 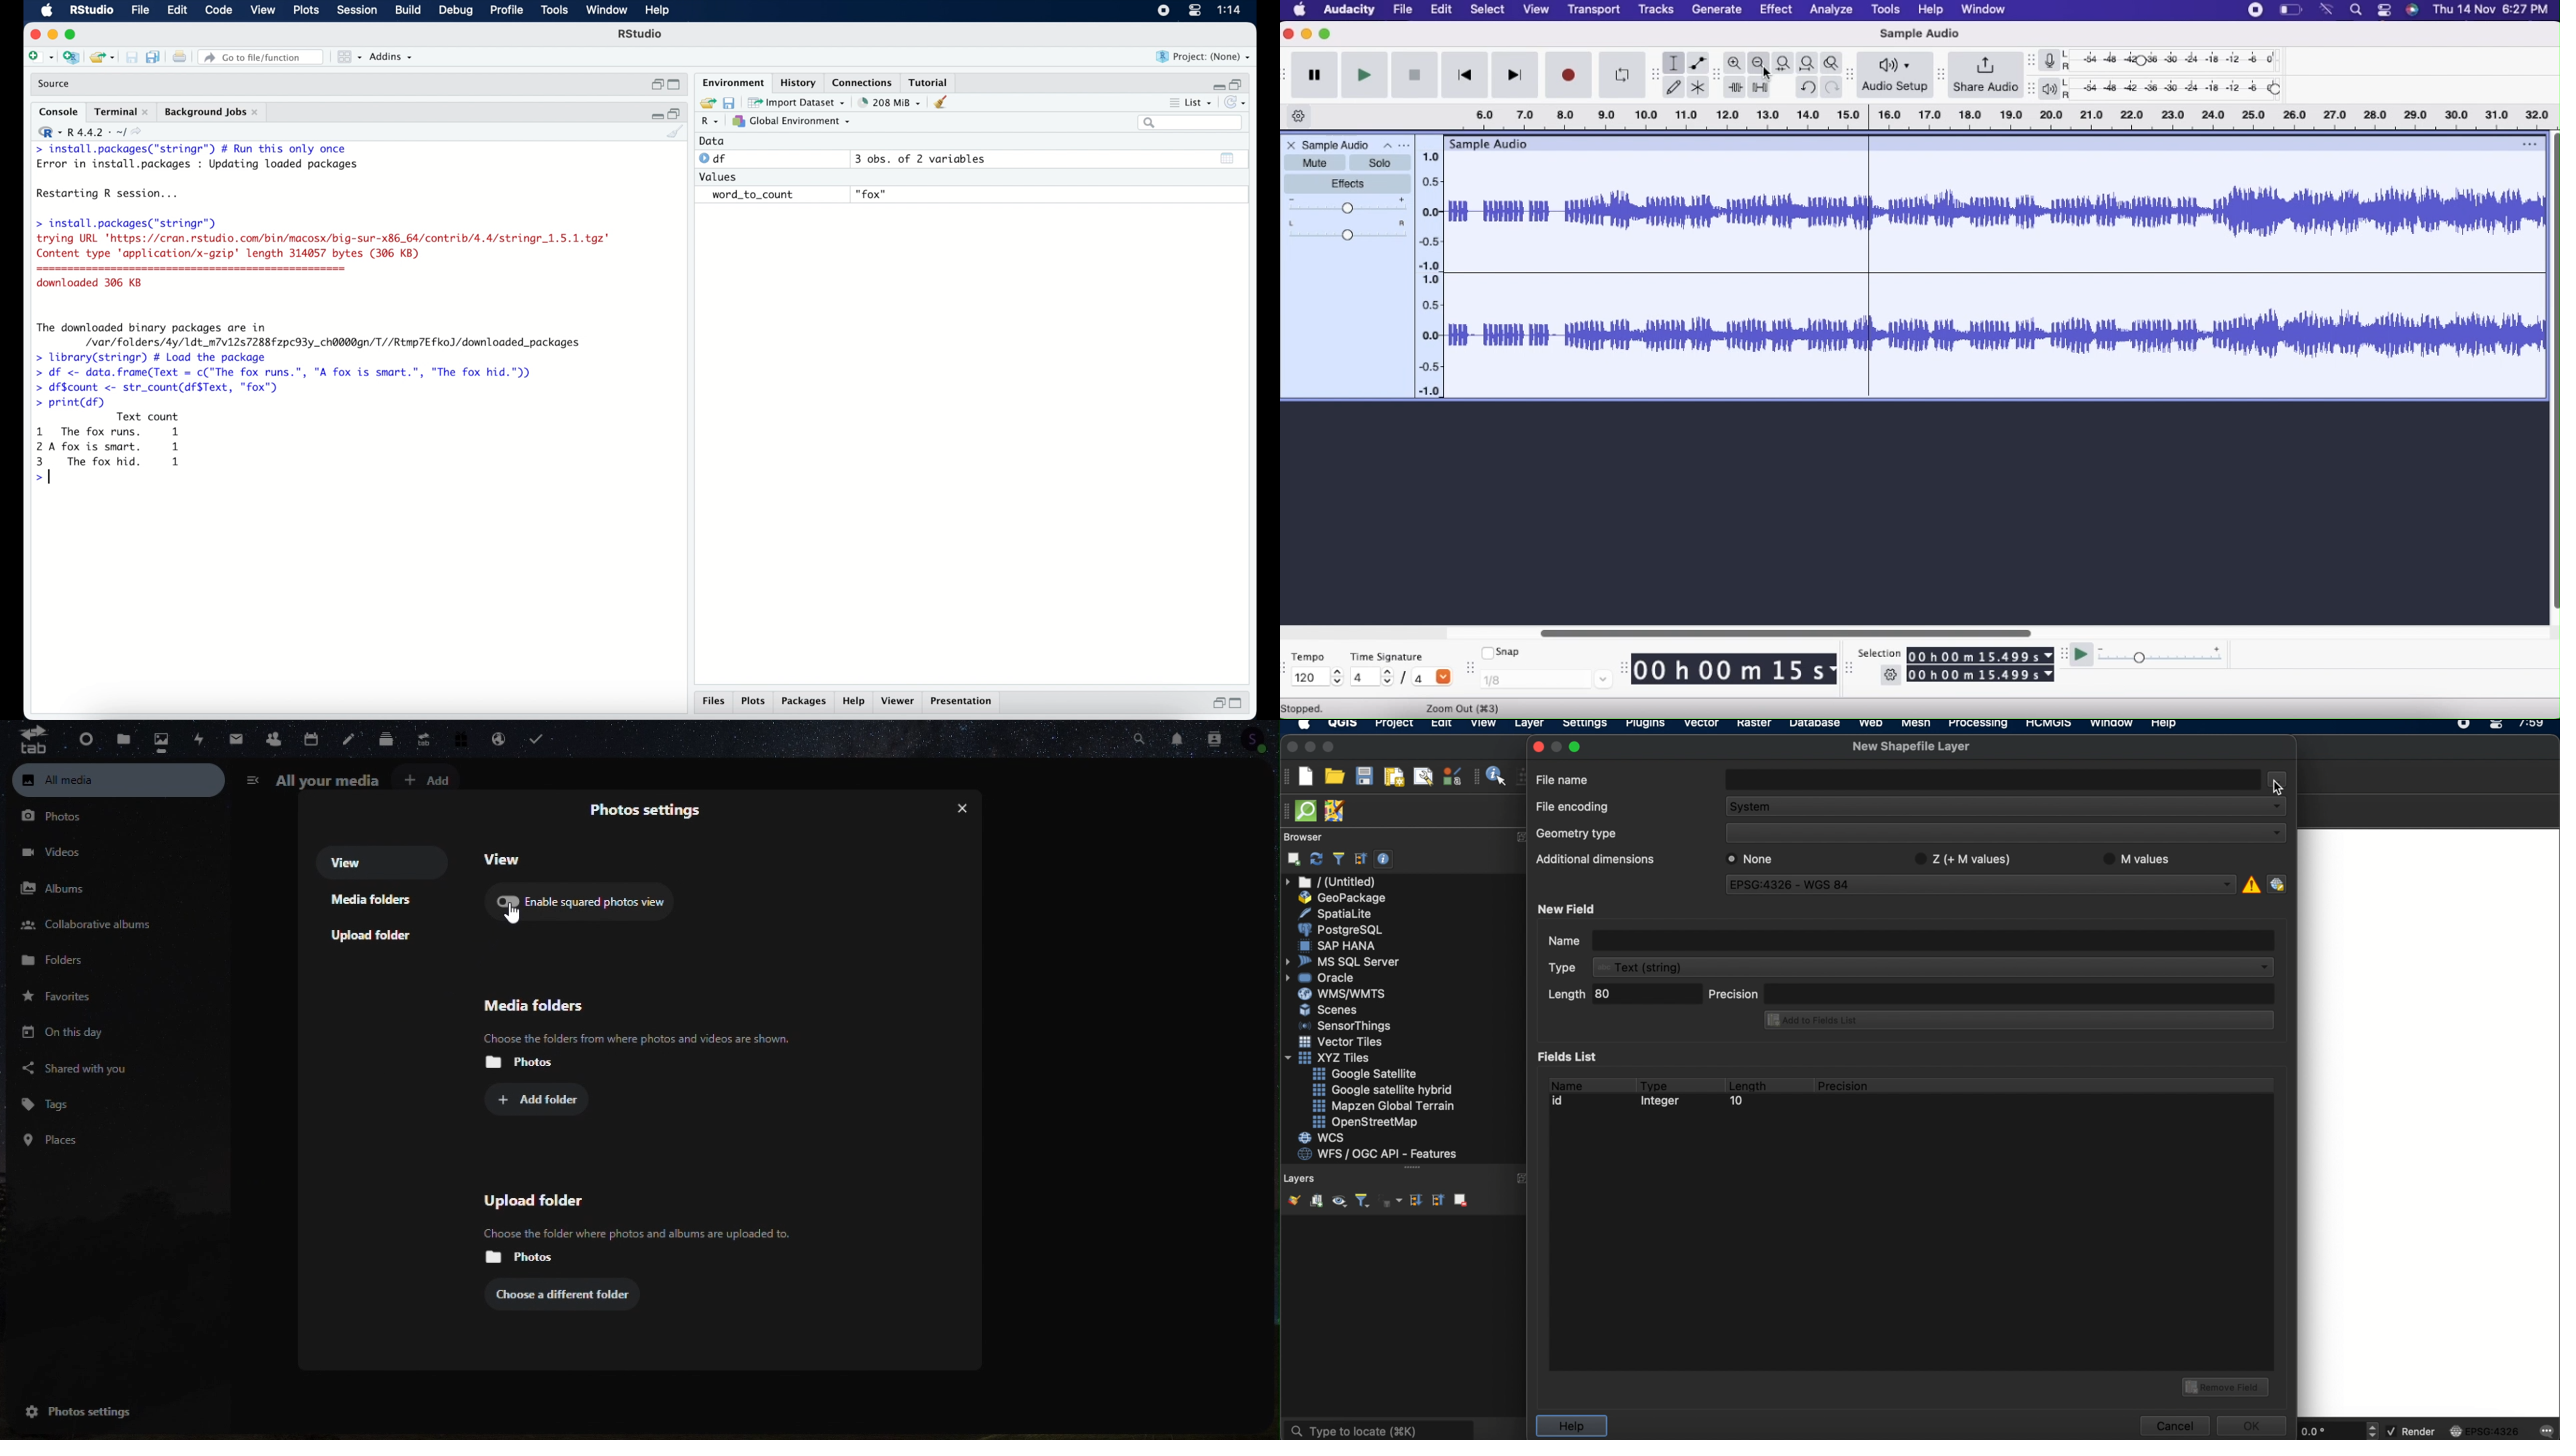 I want to click on create new file, so click(x=40, y=58).